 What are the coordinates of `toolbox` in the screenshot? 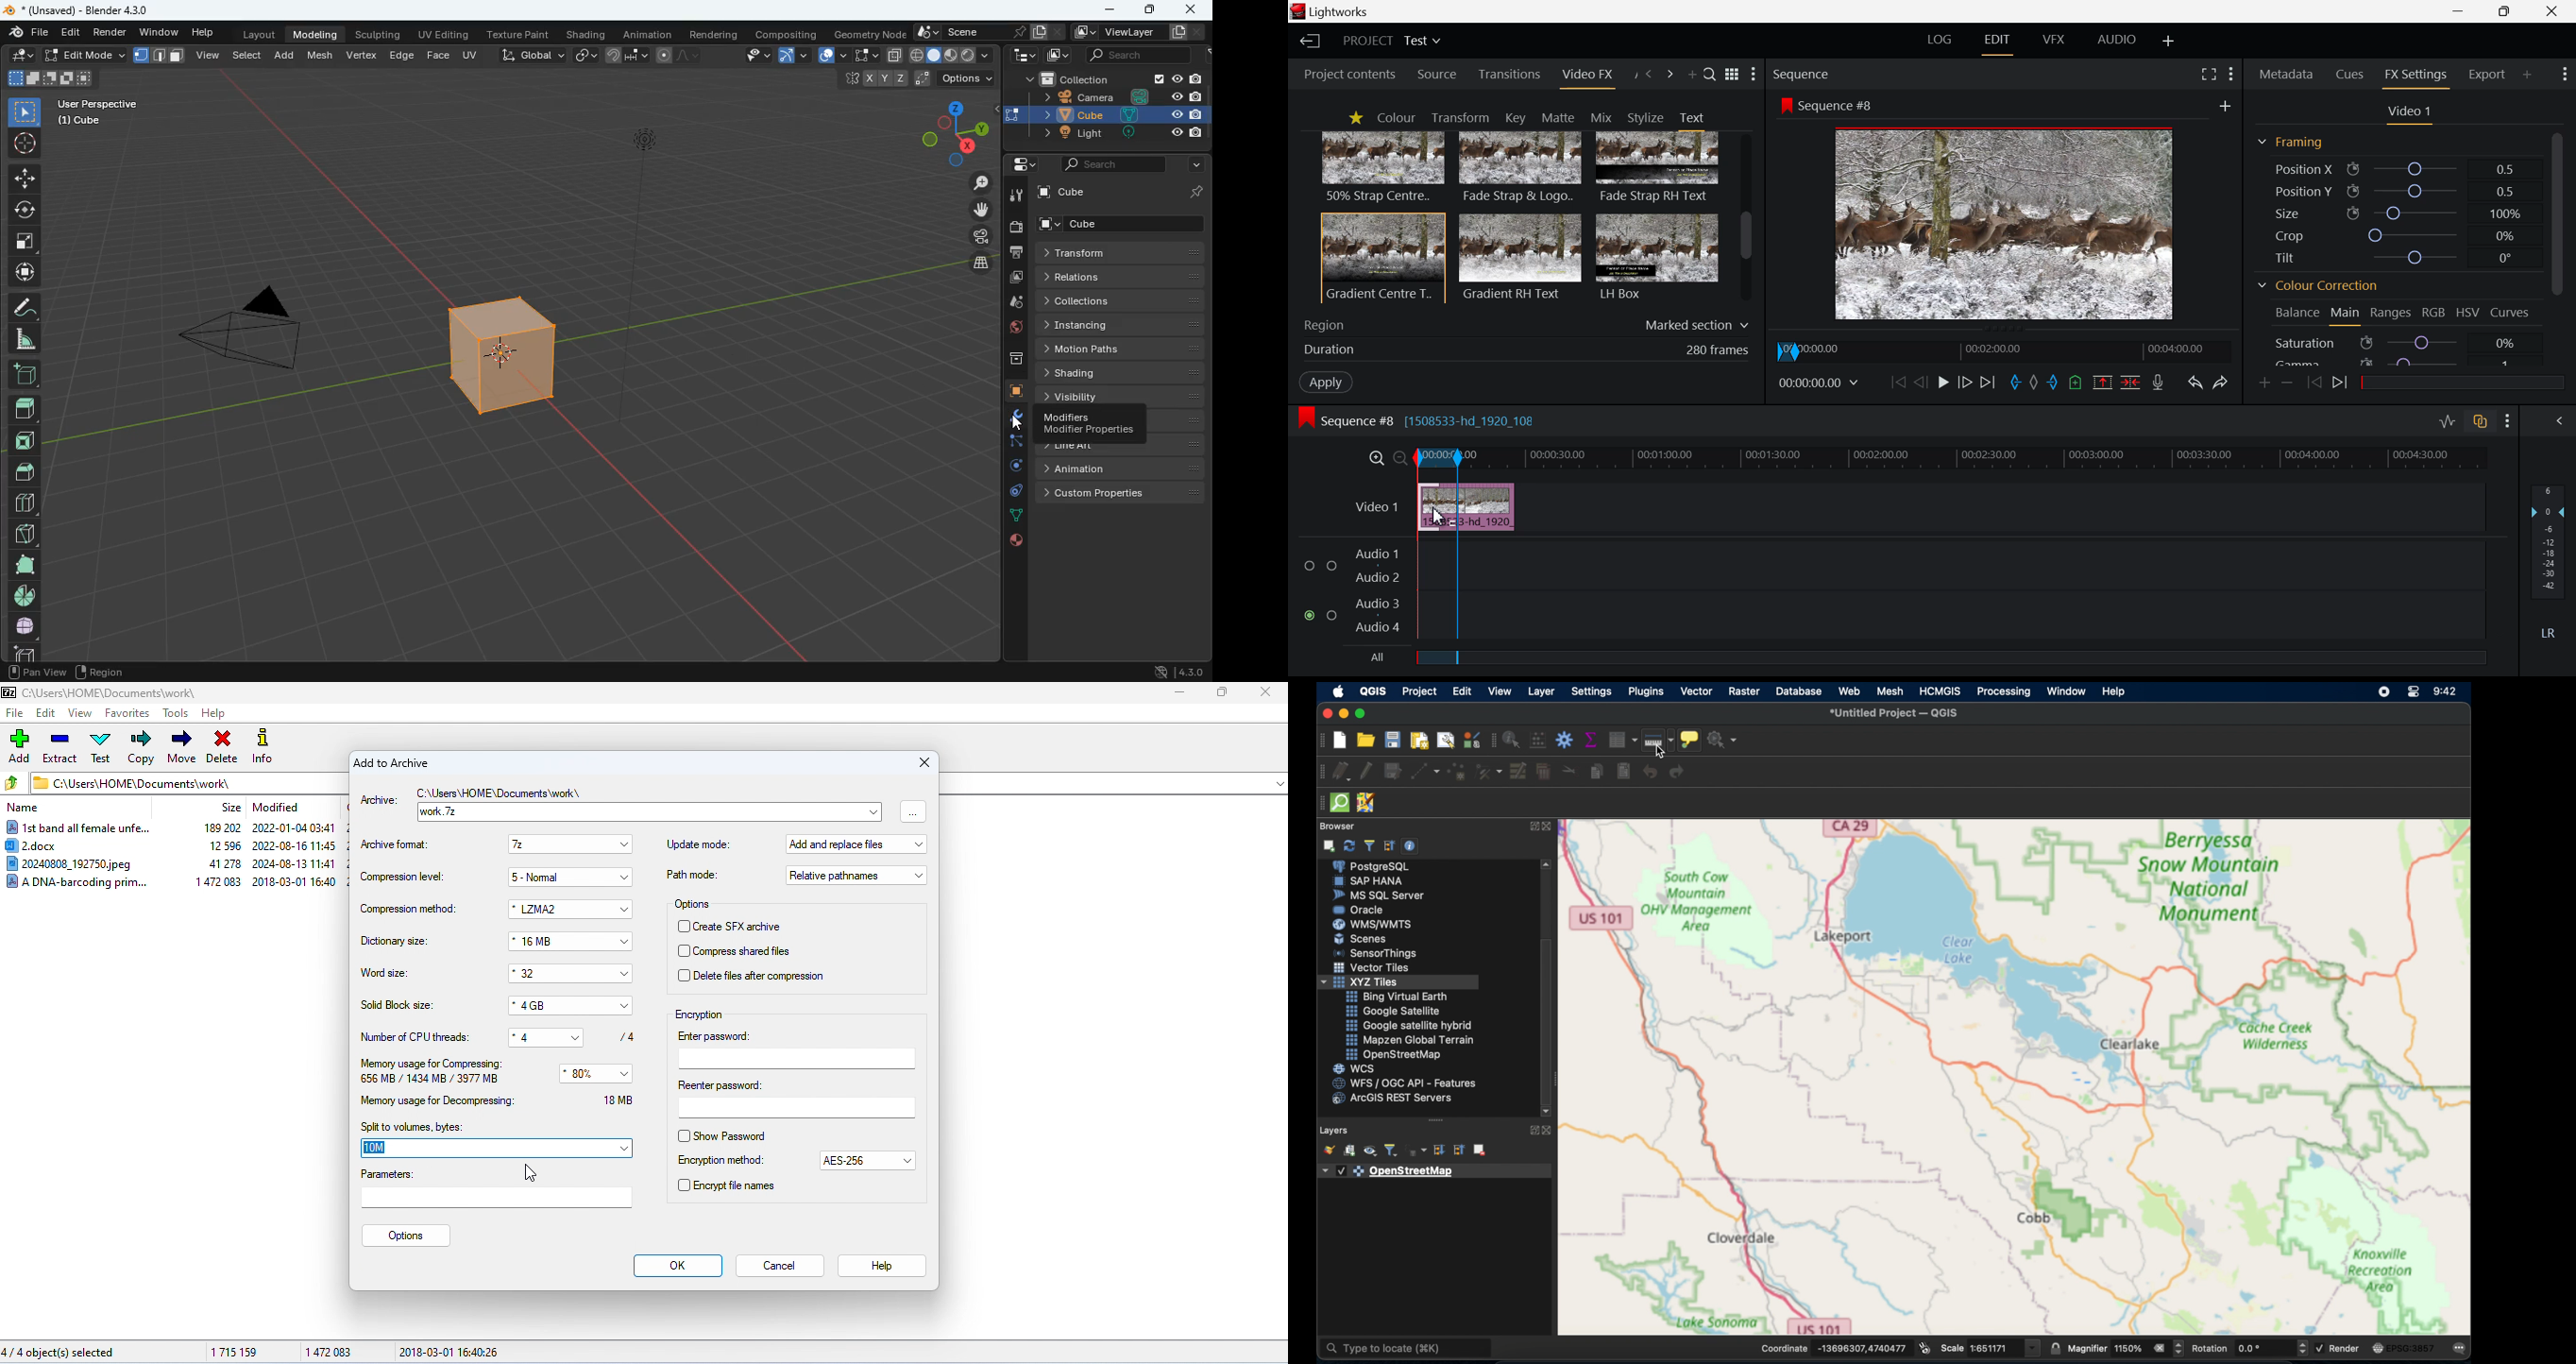 It's located at (1564, 739).